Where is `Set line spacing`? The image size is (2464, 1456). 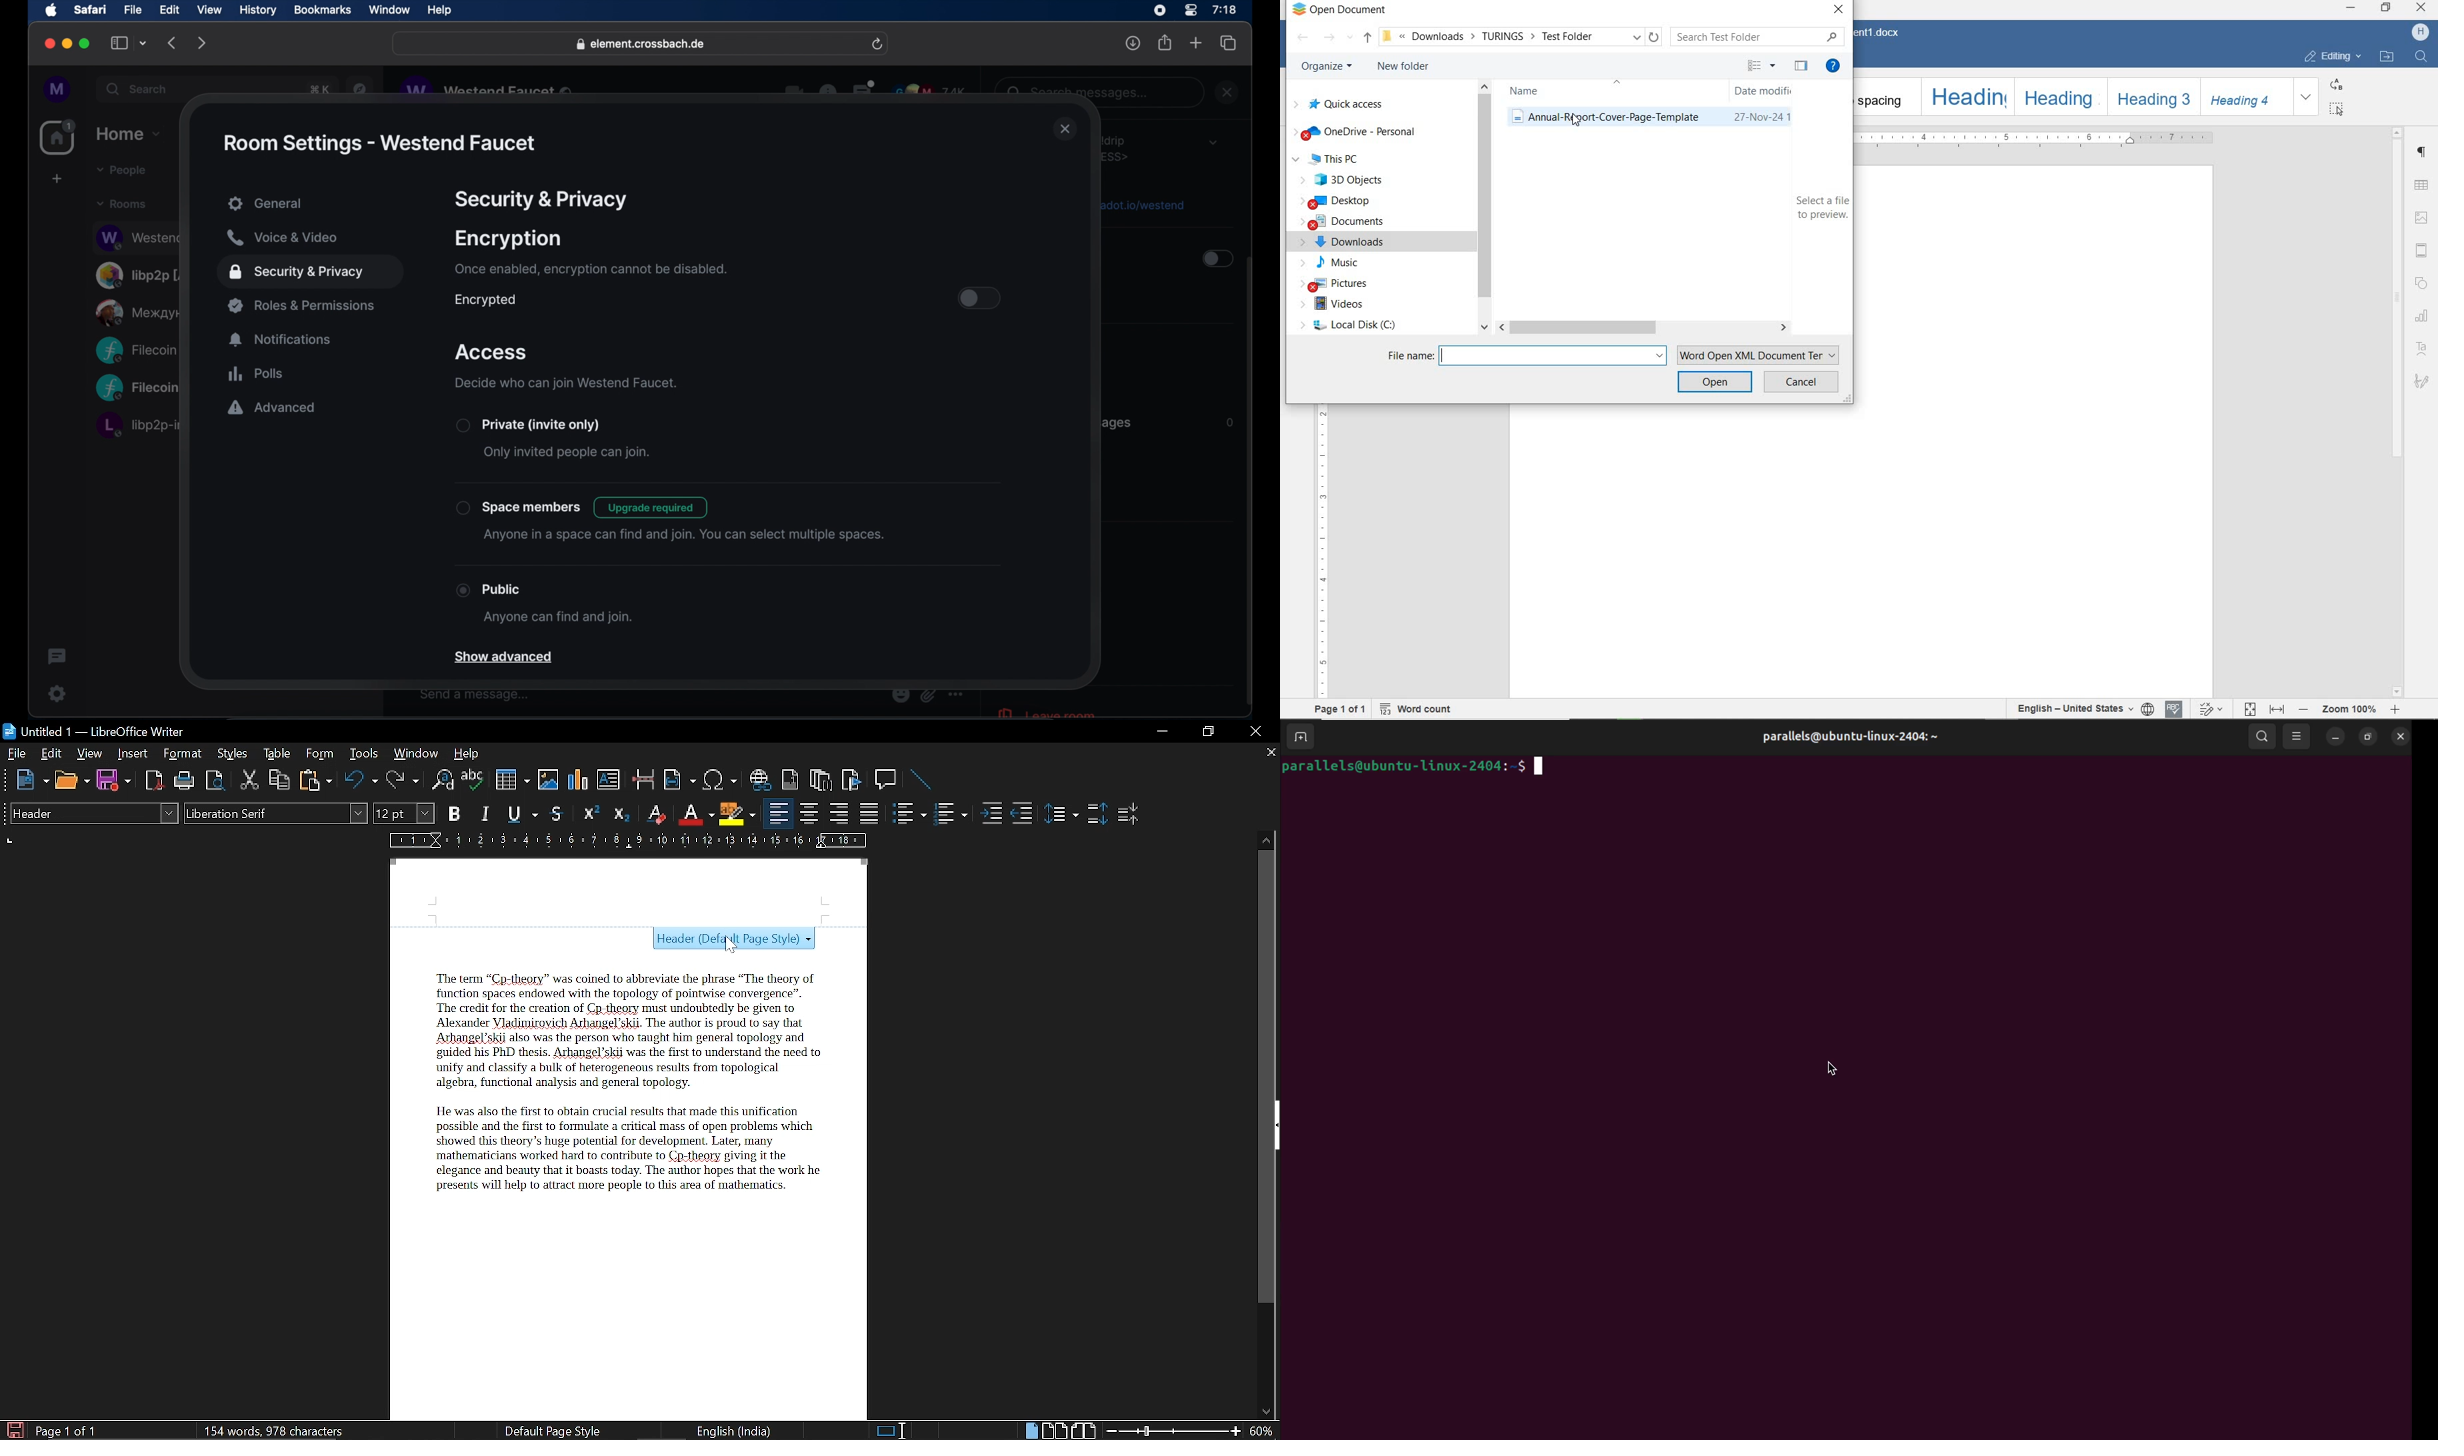
Set line spacing is located at coordinates (1060, 814).